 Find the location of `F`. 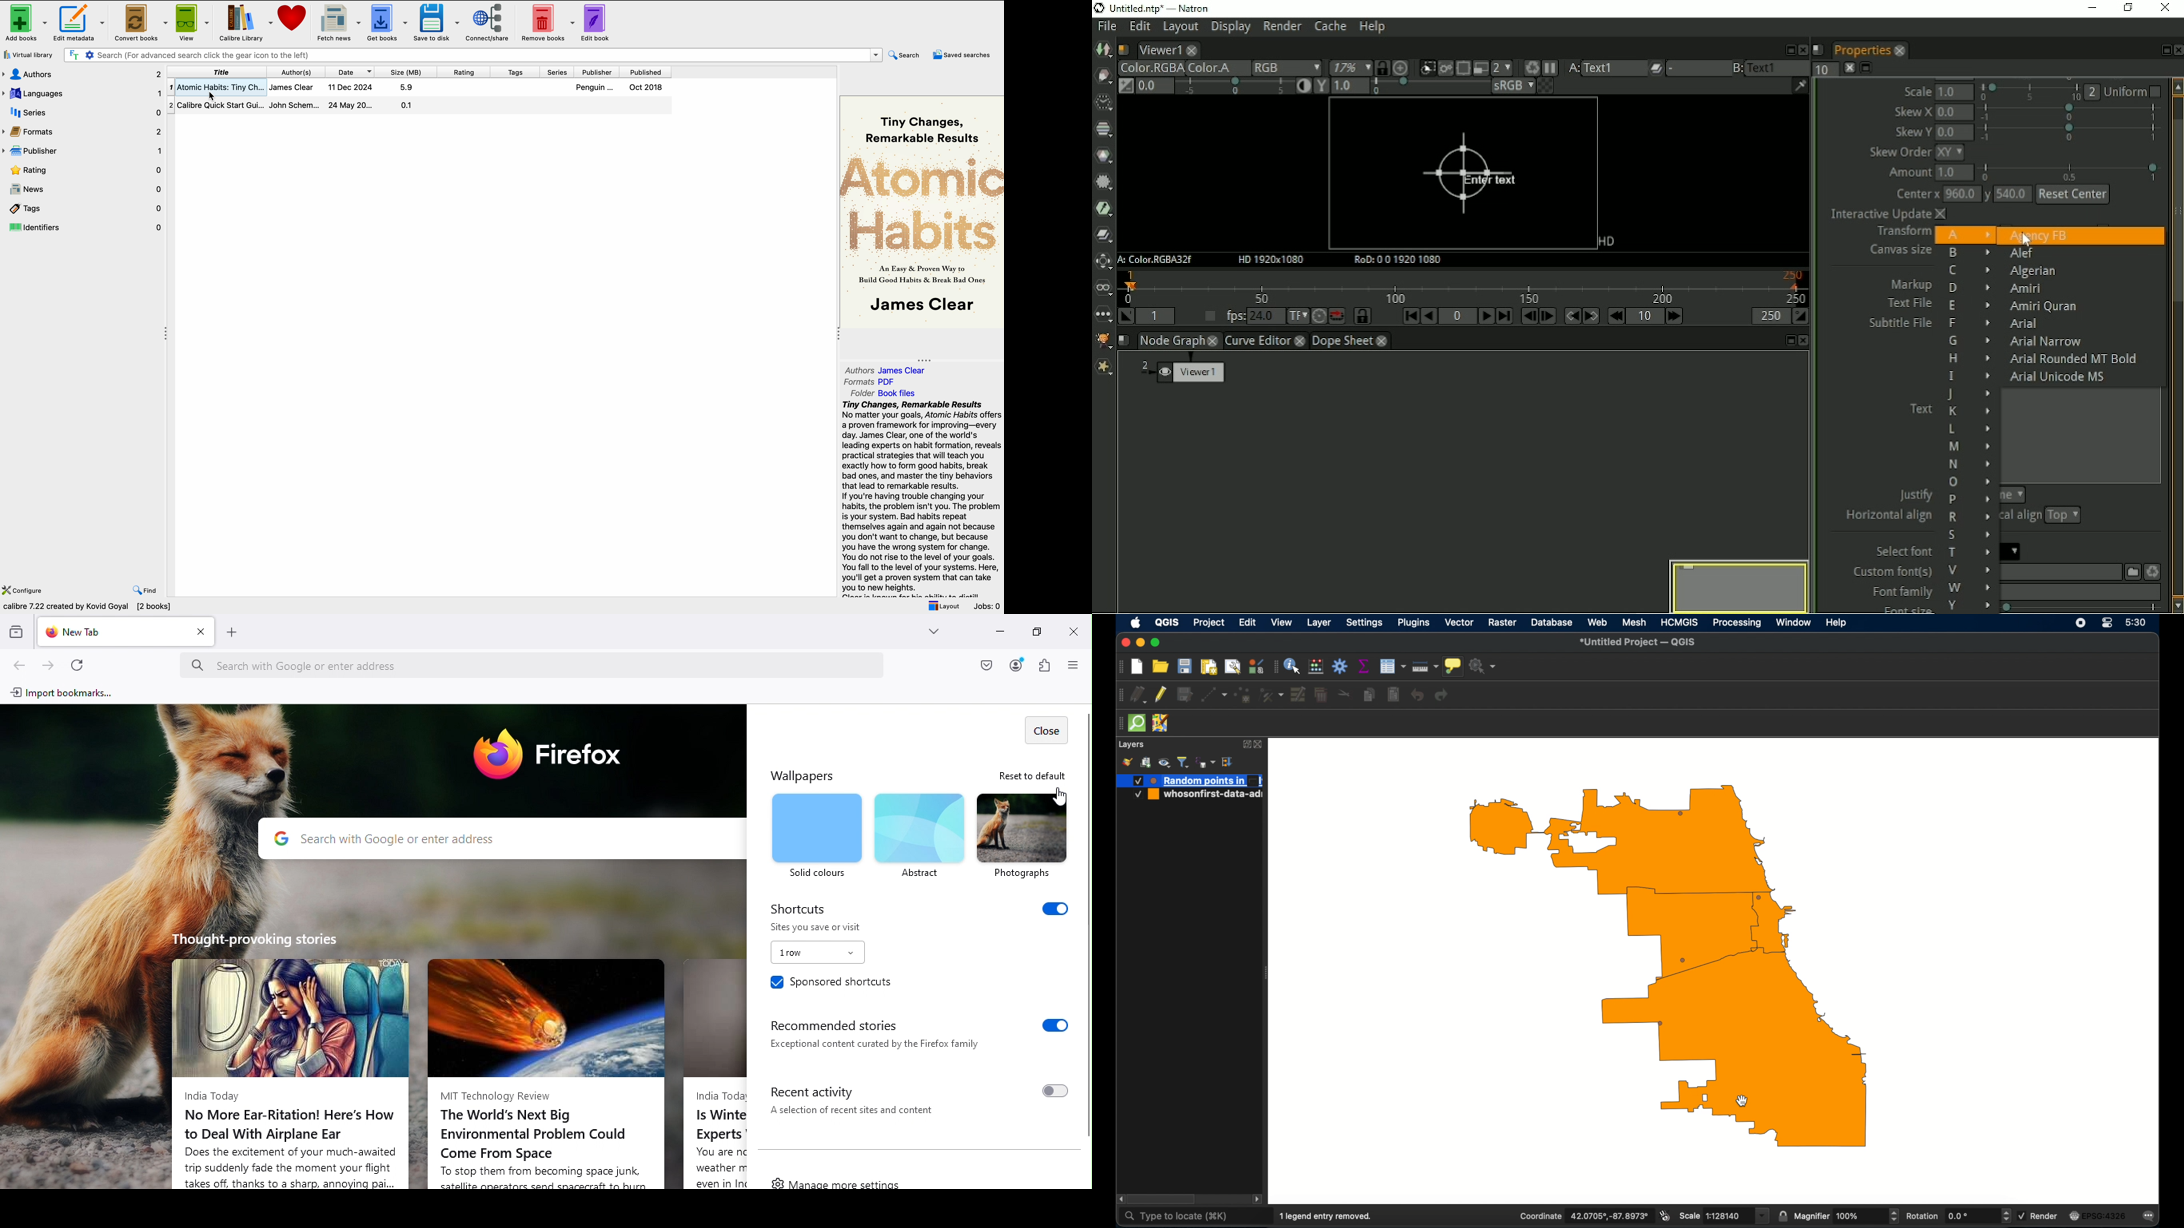

F is located at coordinates (1966, 325).